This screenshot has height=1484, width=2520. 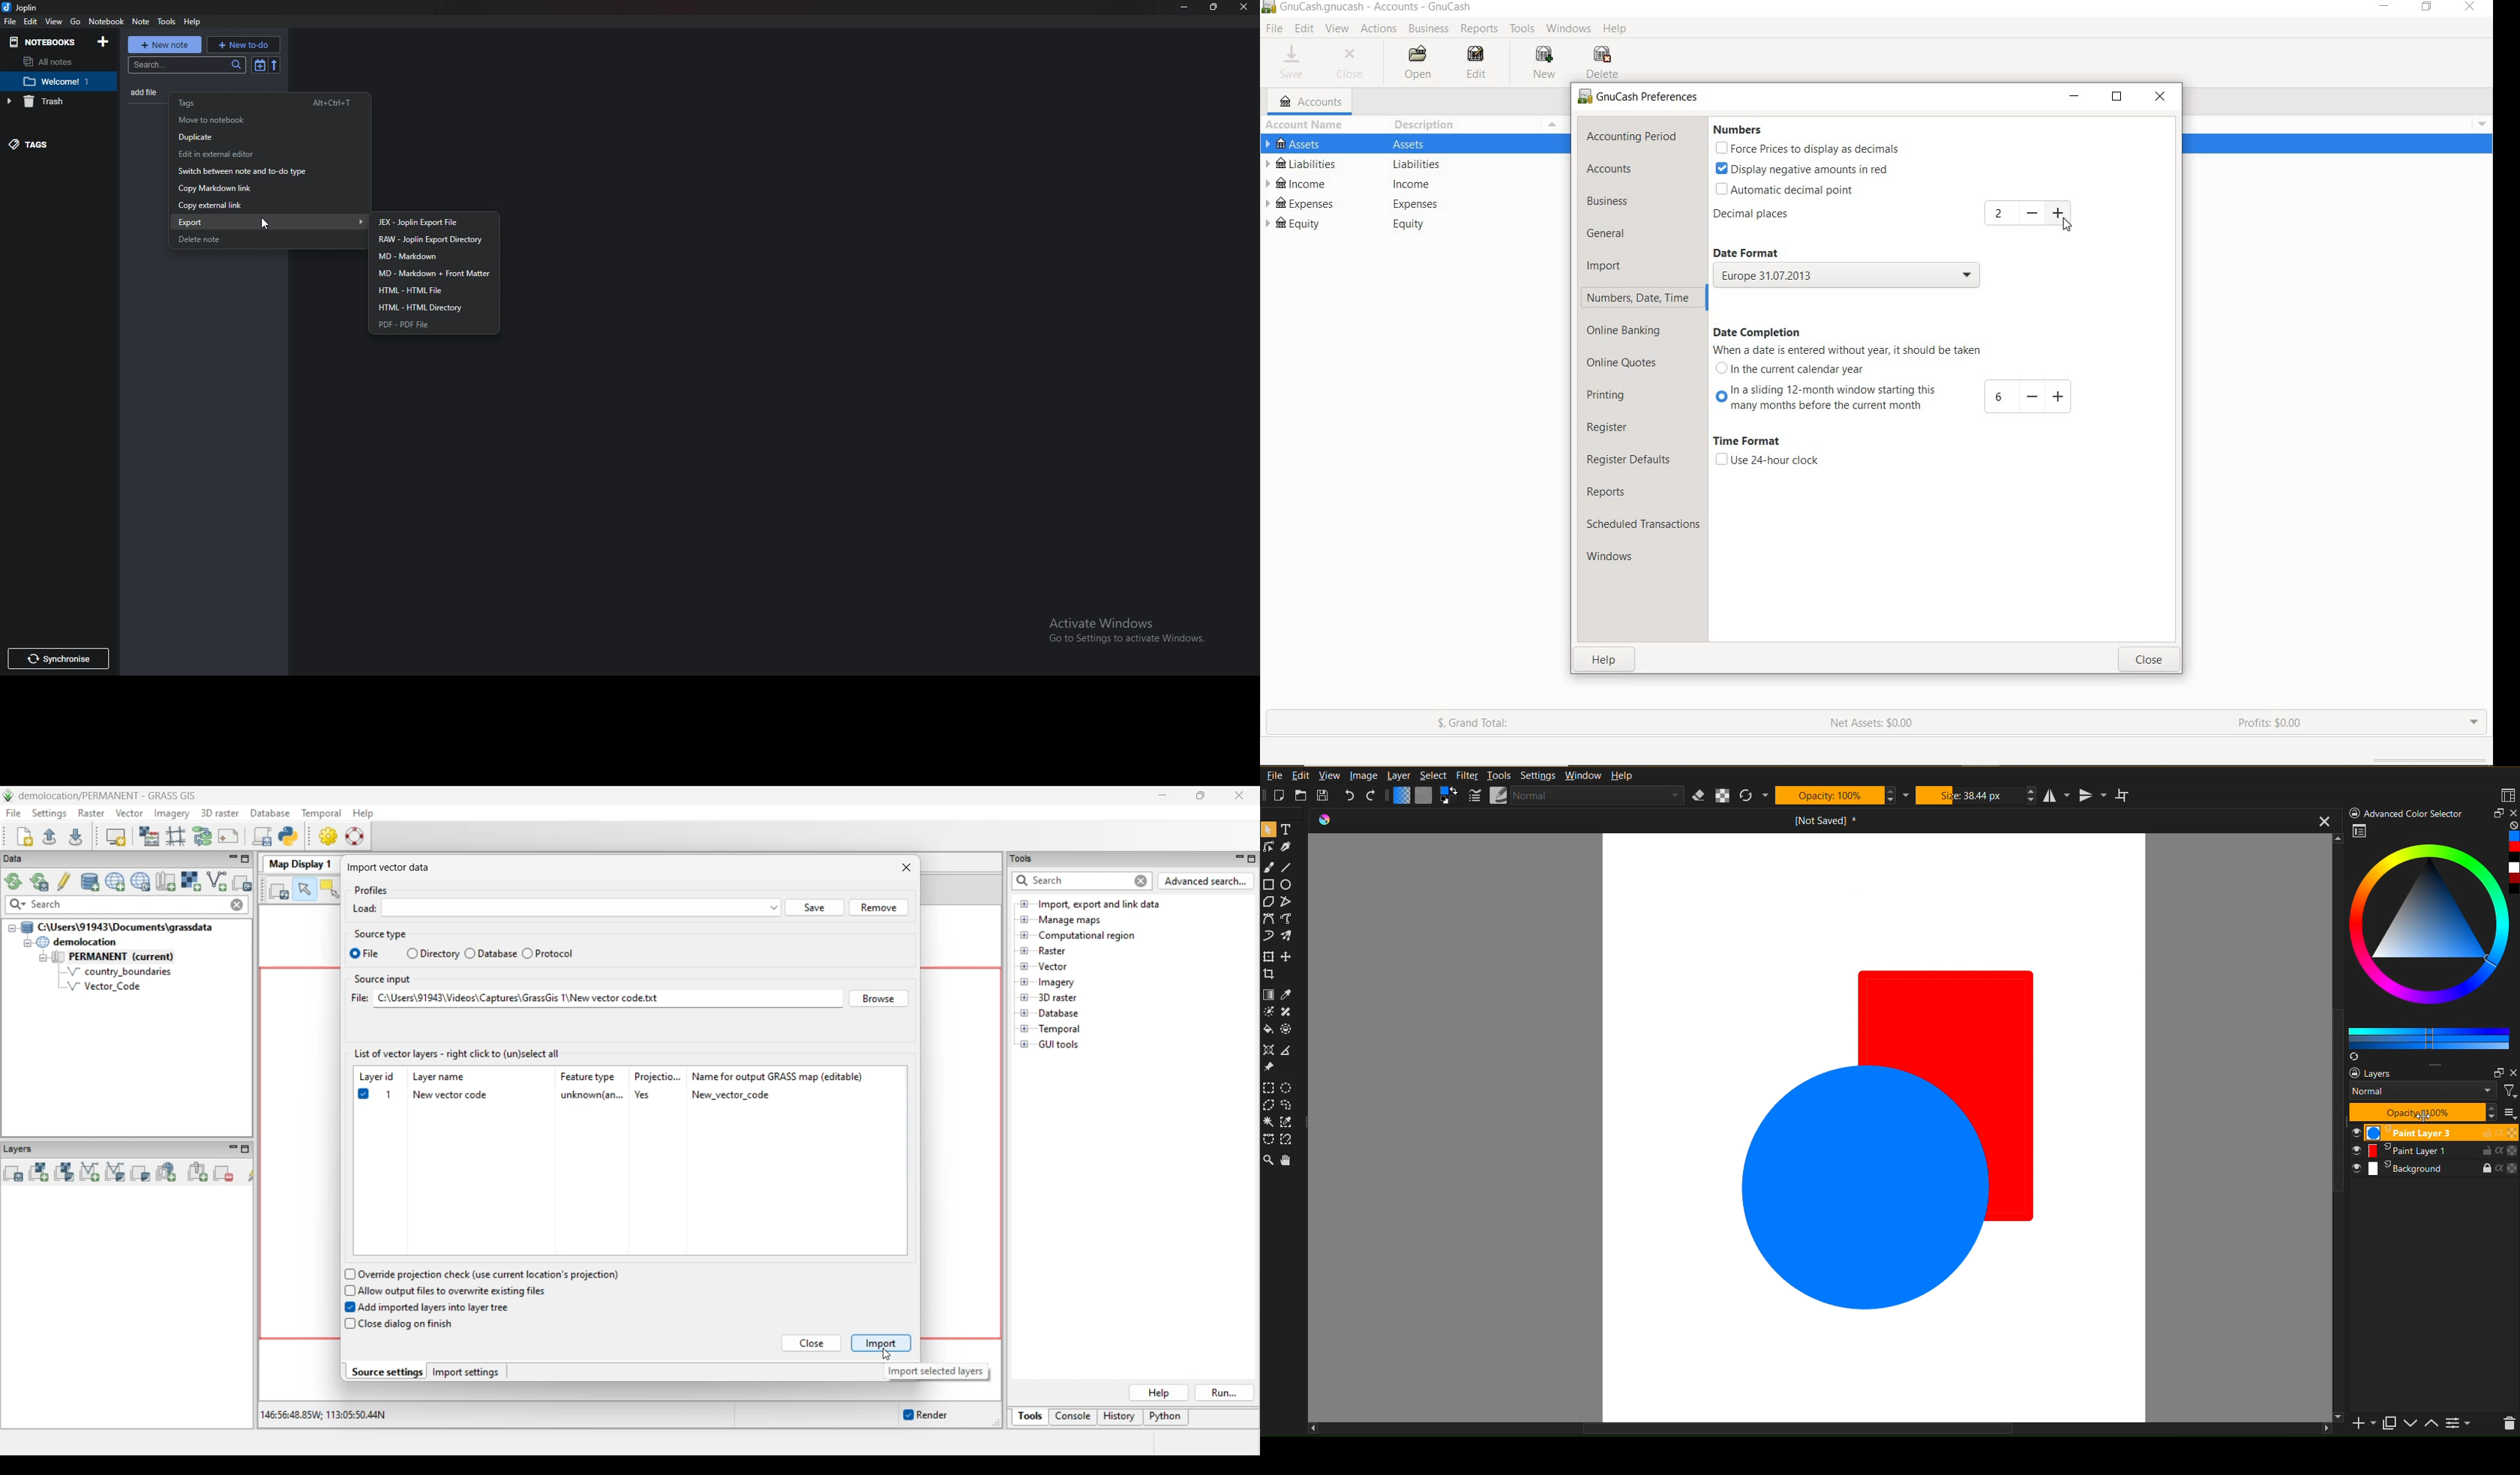 I want to click on New to do, so click(x=243, y=44).